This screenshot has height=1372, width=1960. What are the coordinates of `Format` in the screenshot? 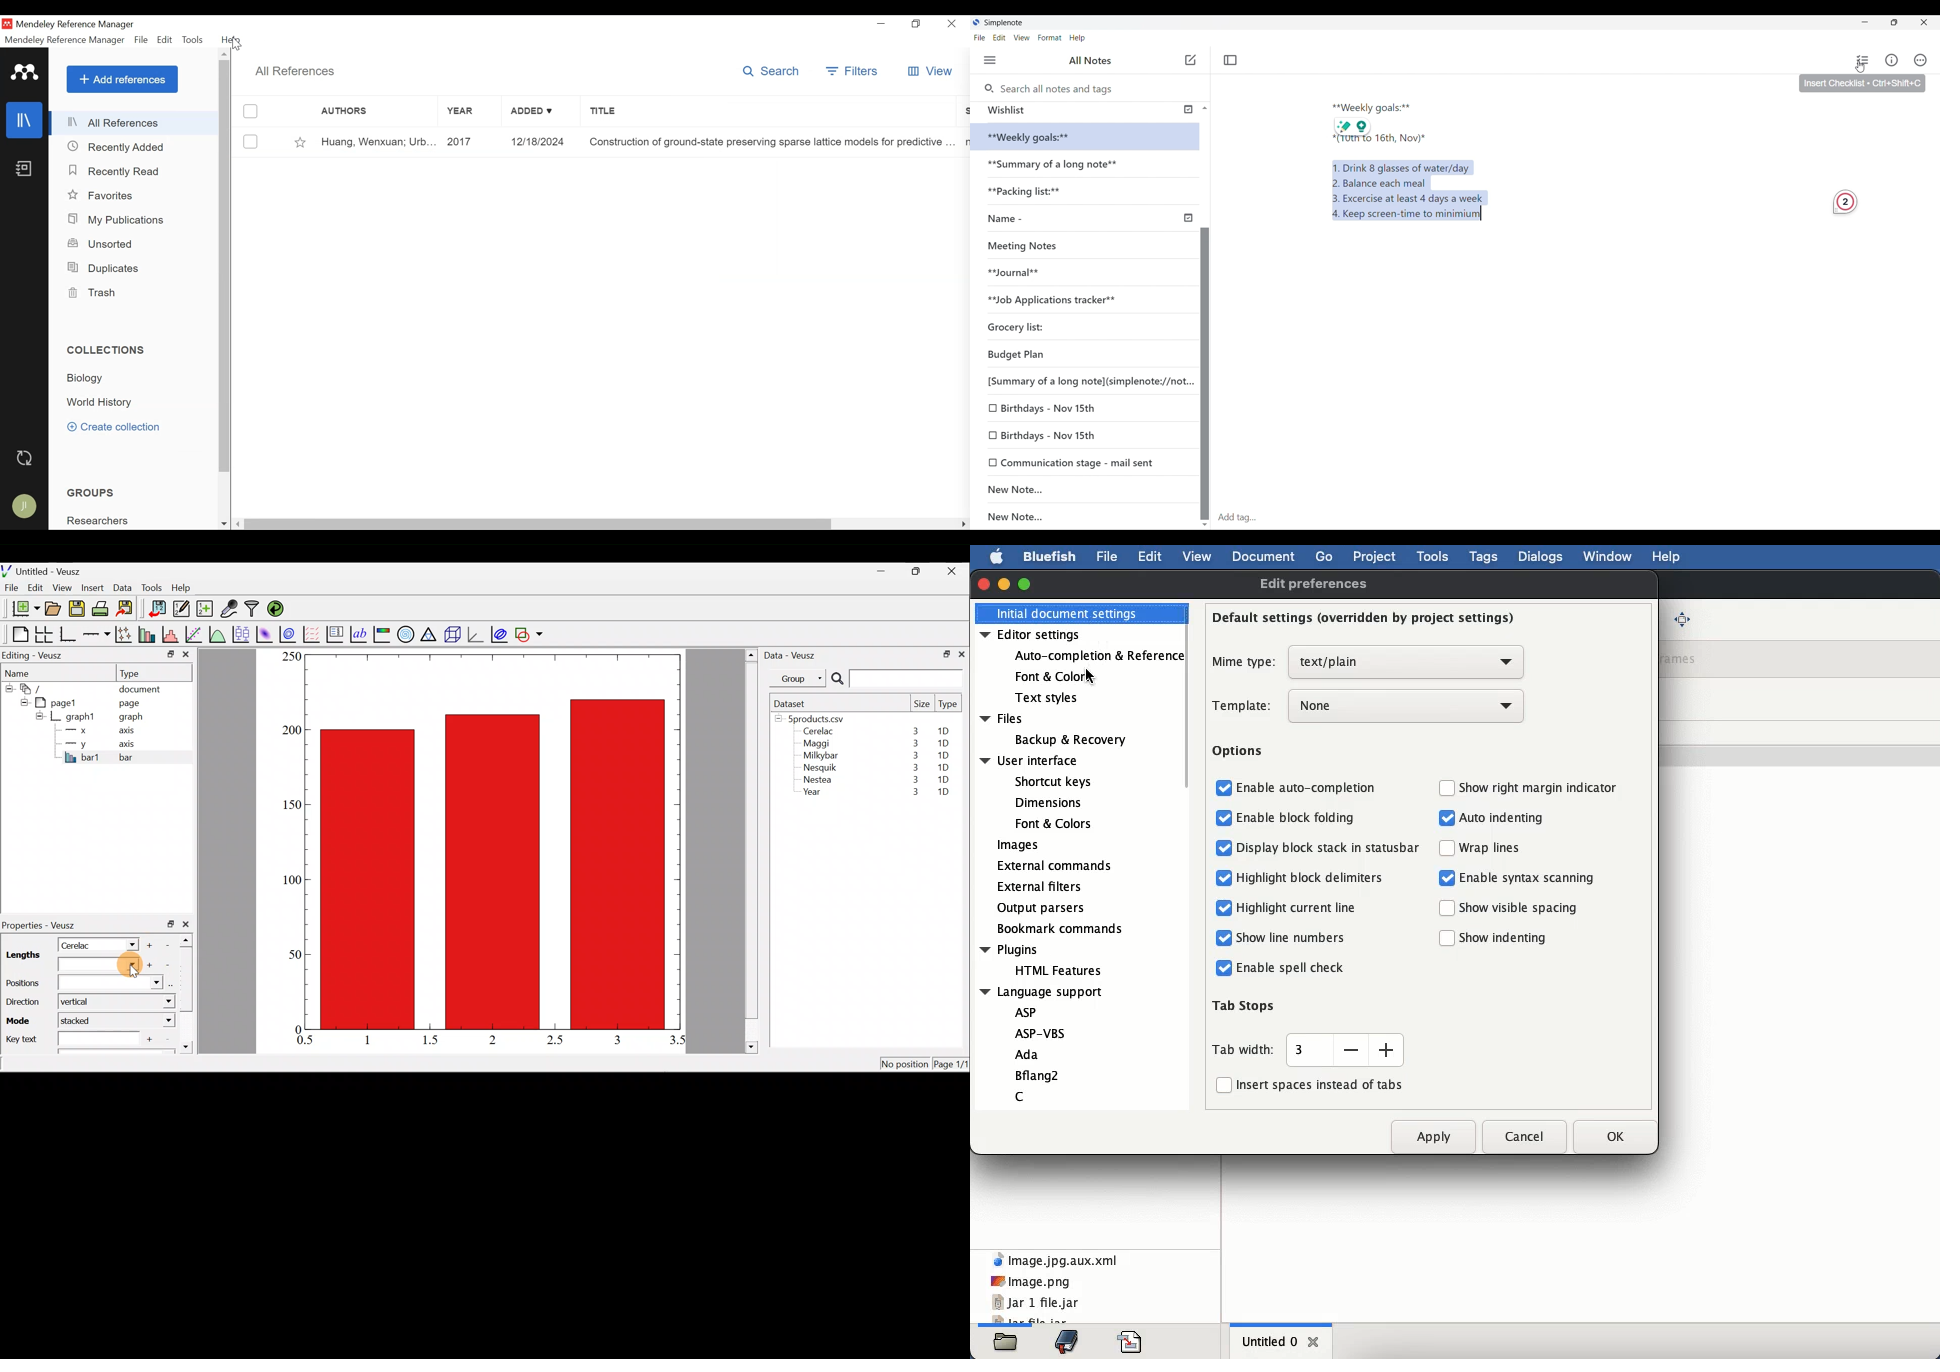 It's located at (1050, 37).